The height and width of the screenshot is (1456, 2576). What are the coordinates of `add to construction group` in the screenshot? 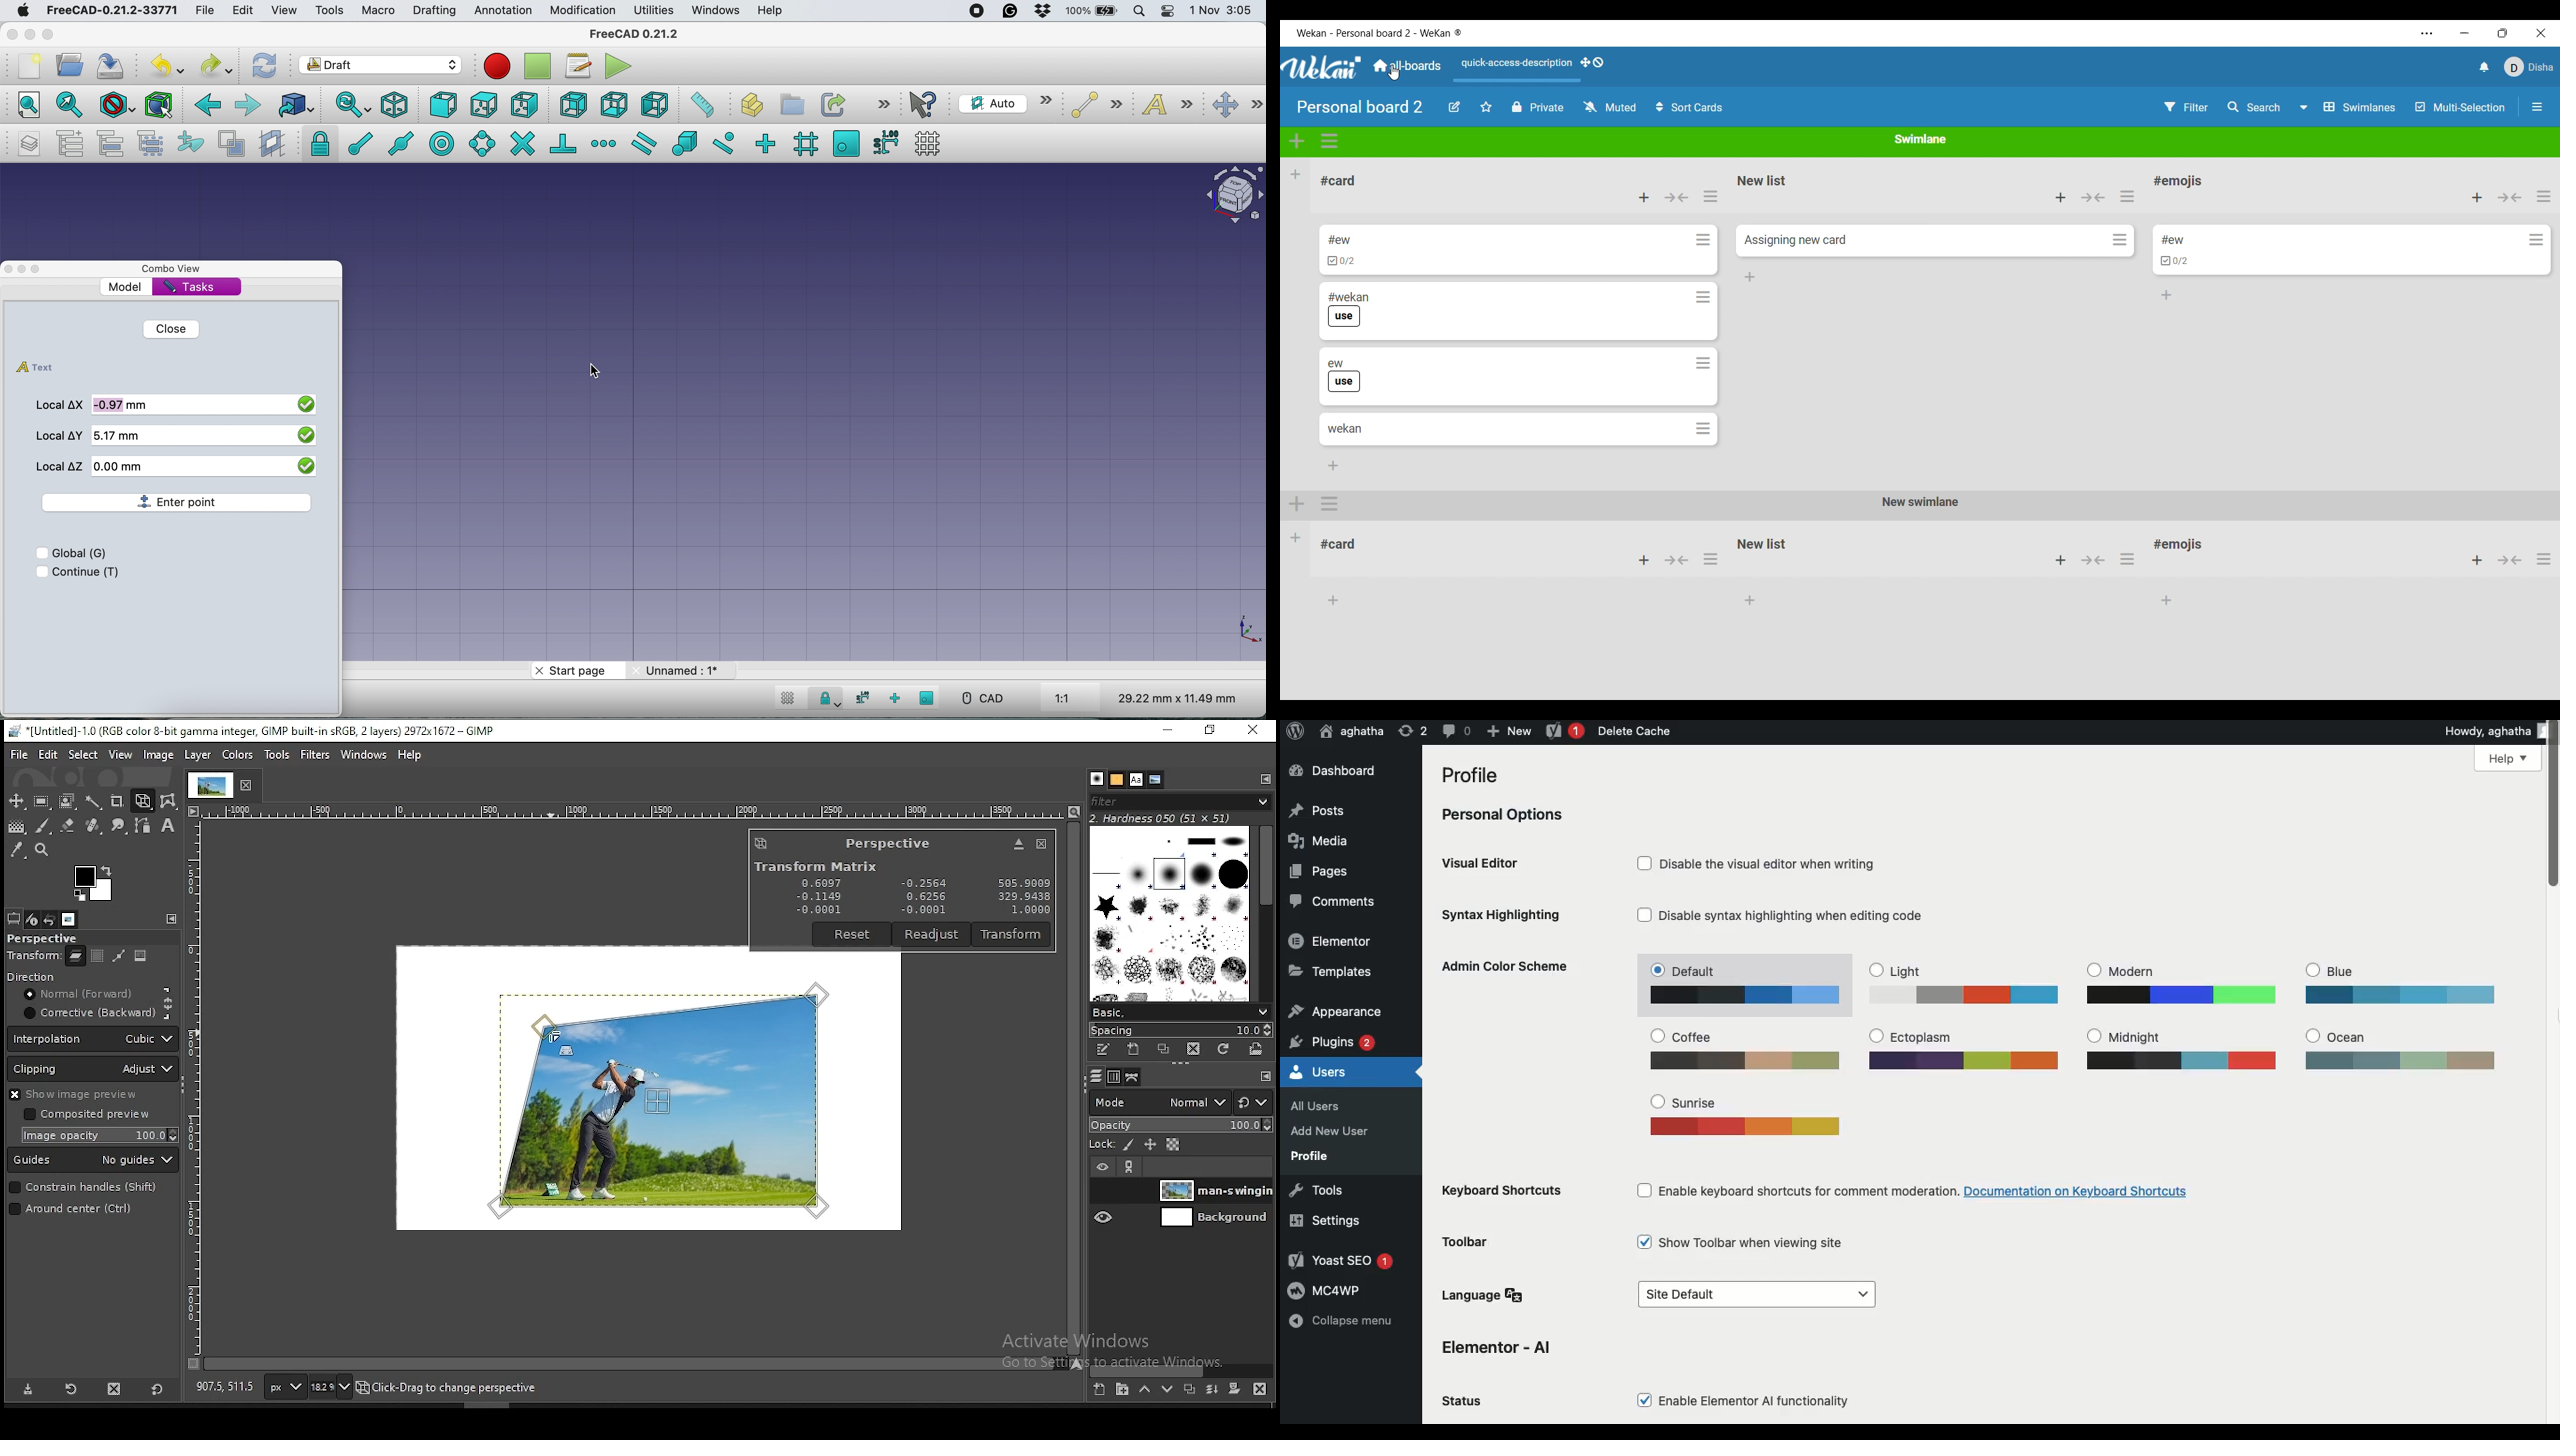 It's located at (190, 144).